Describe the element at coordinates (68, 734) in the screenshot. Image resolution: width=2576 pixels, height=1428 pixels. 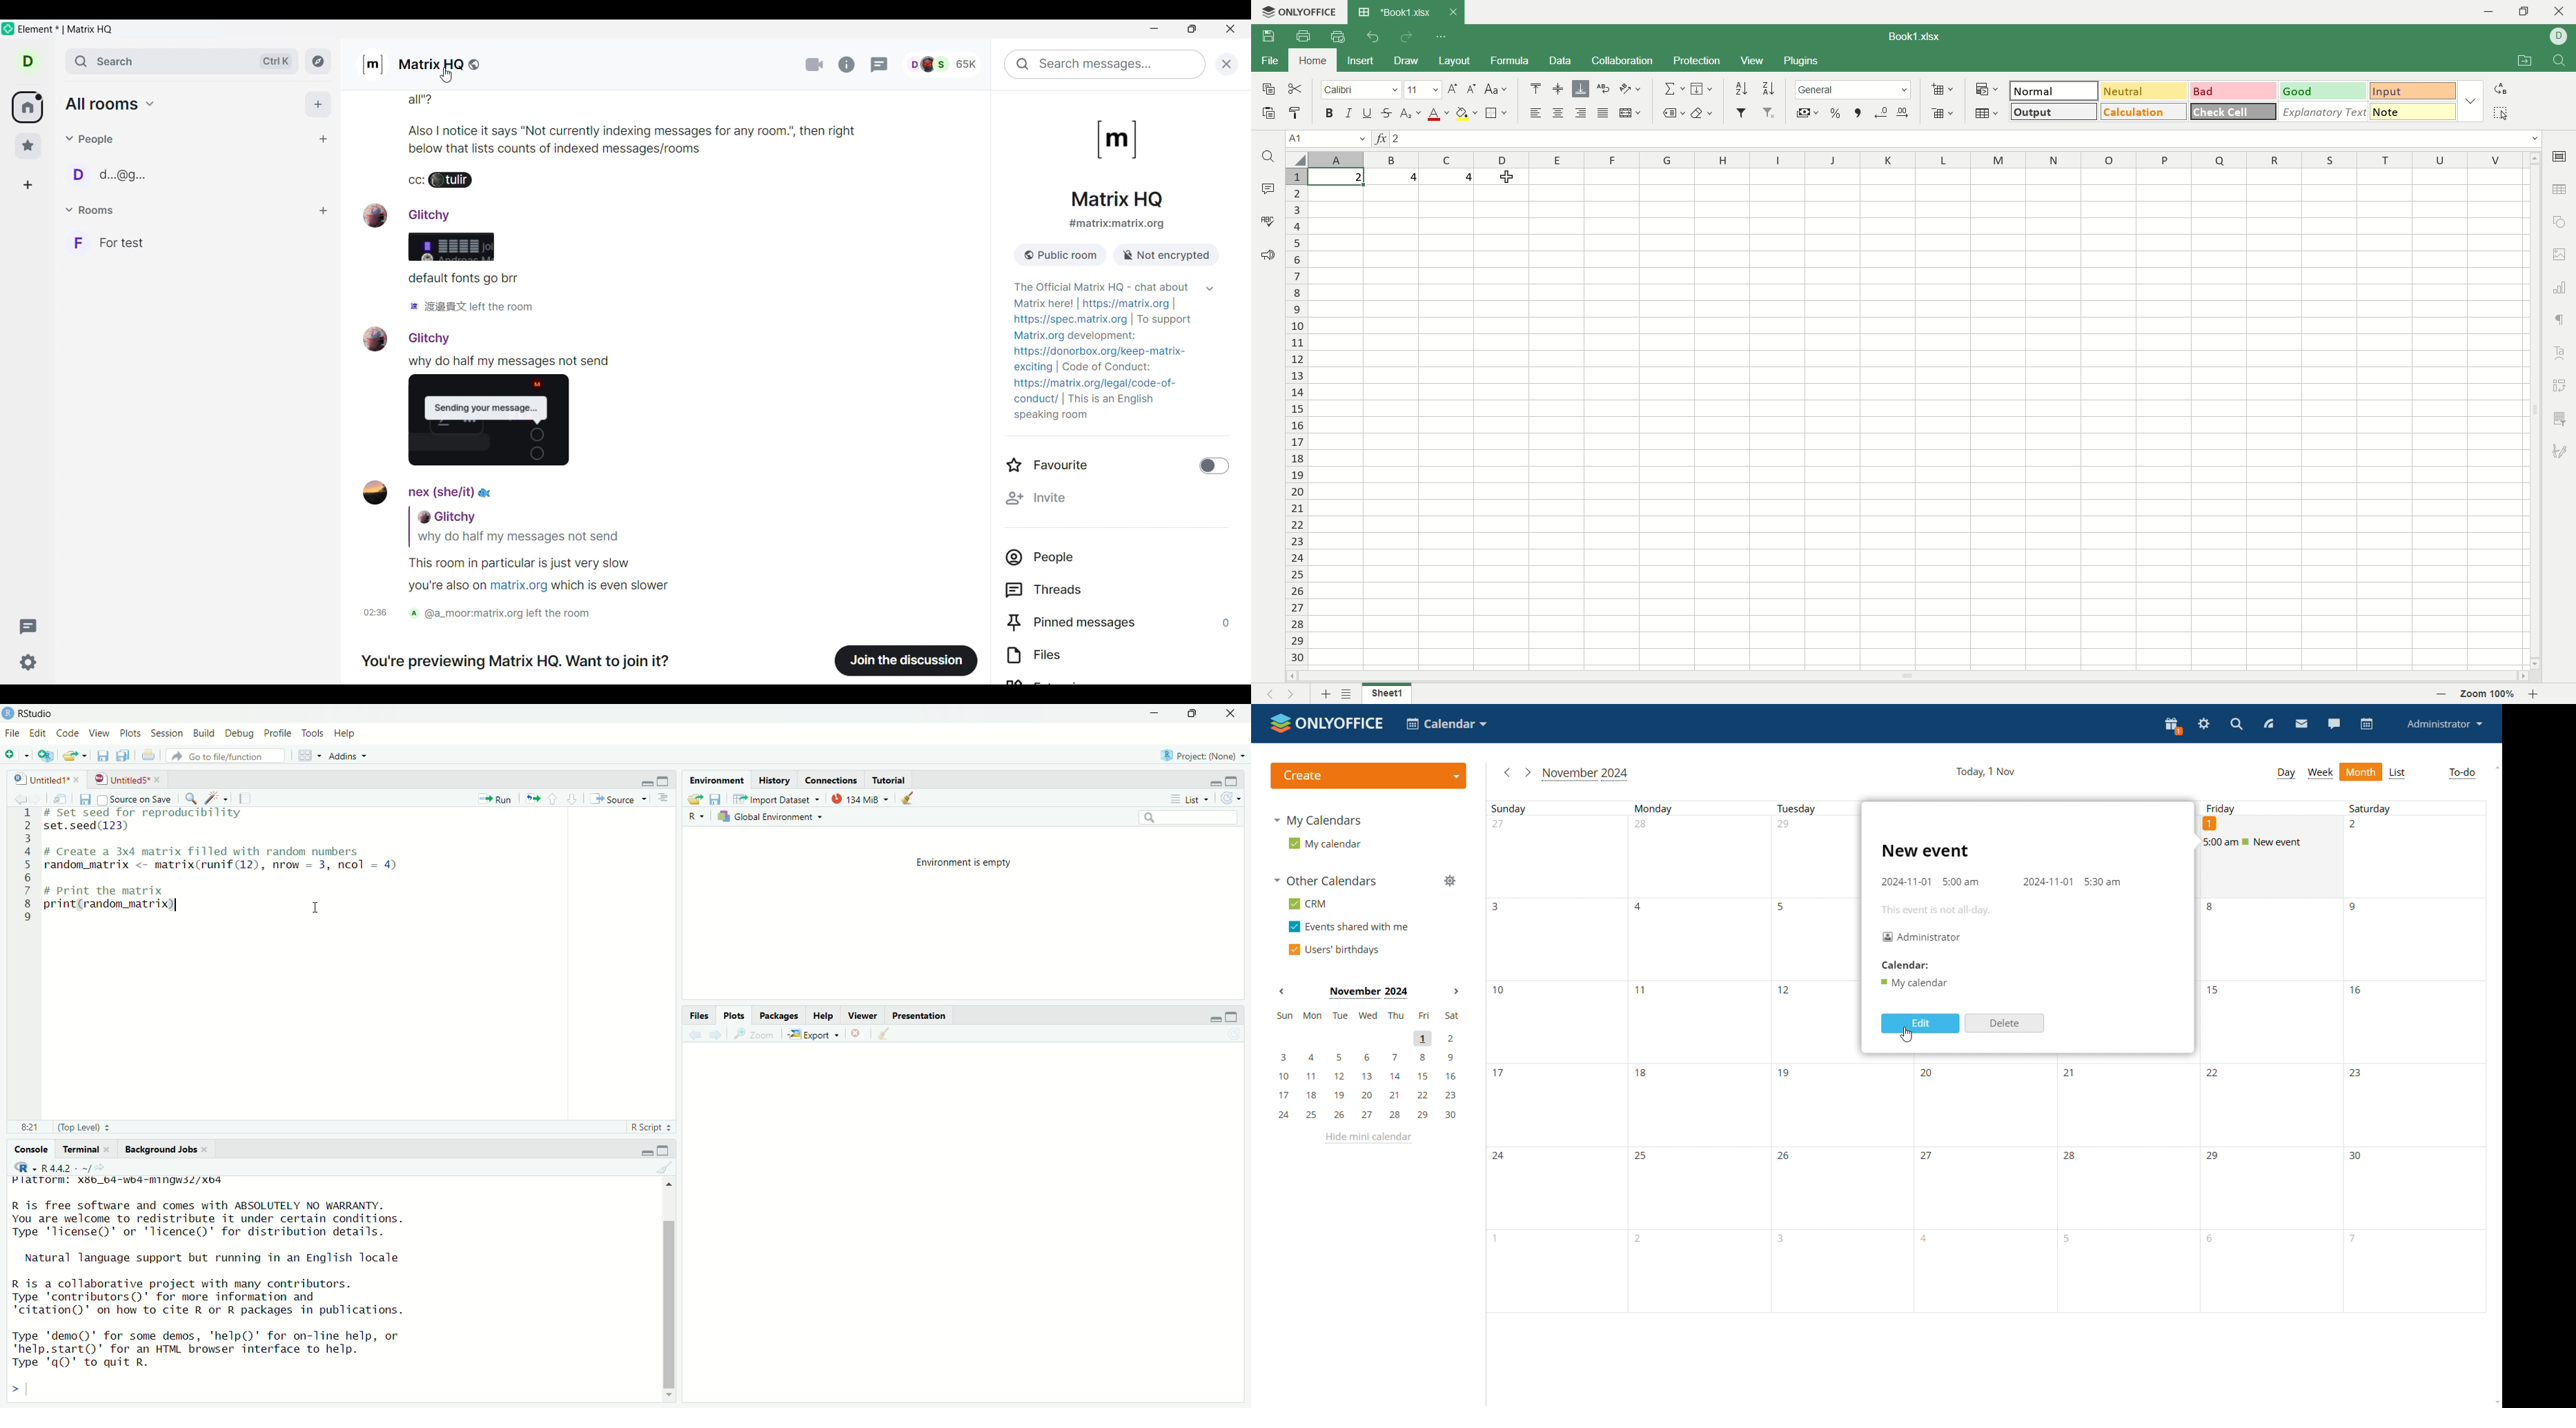
I see `Code` at that location.